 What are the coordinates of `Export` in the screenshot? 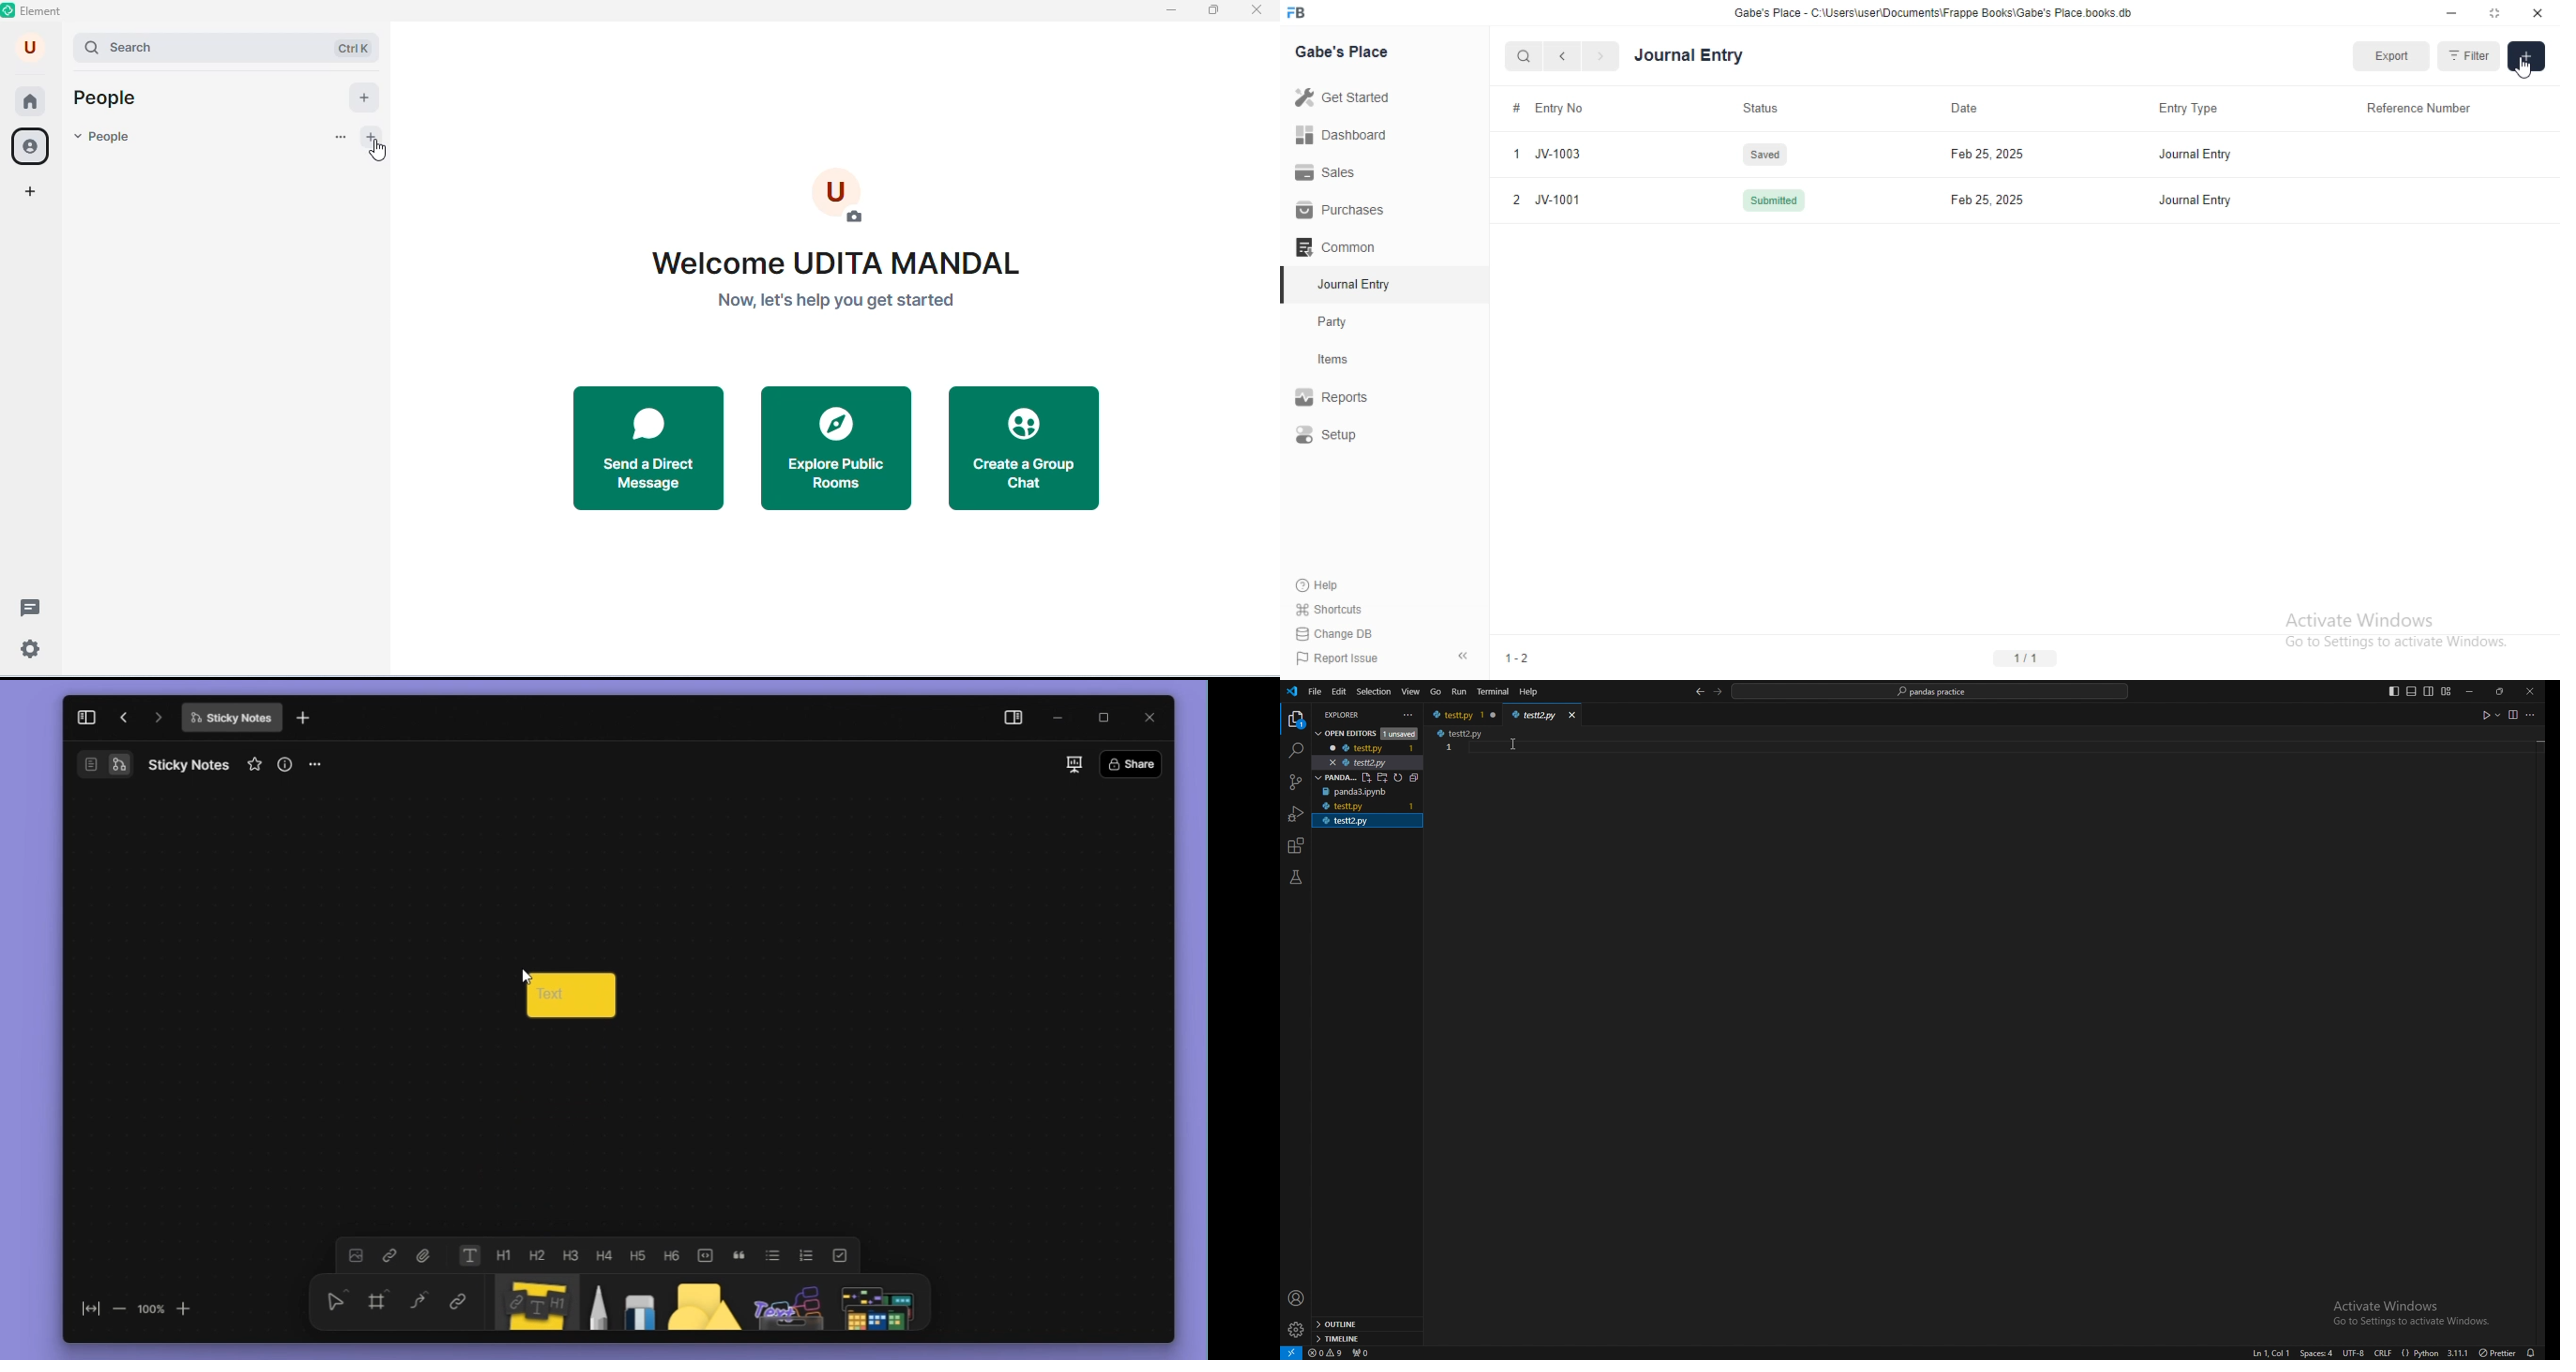 It's located at (2390, 57).